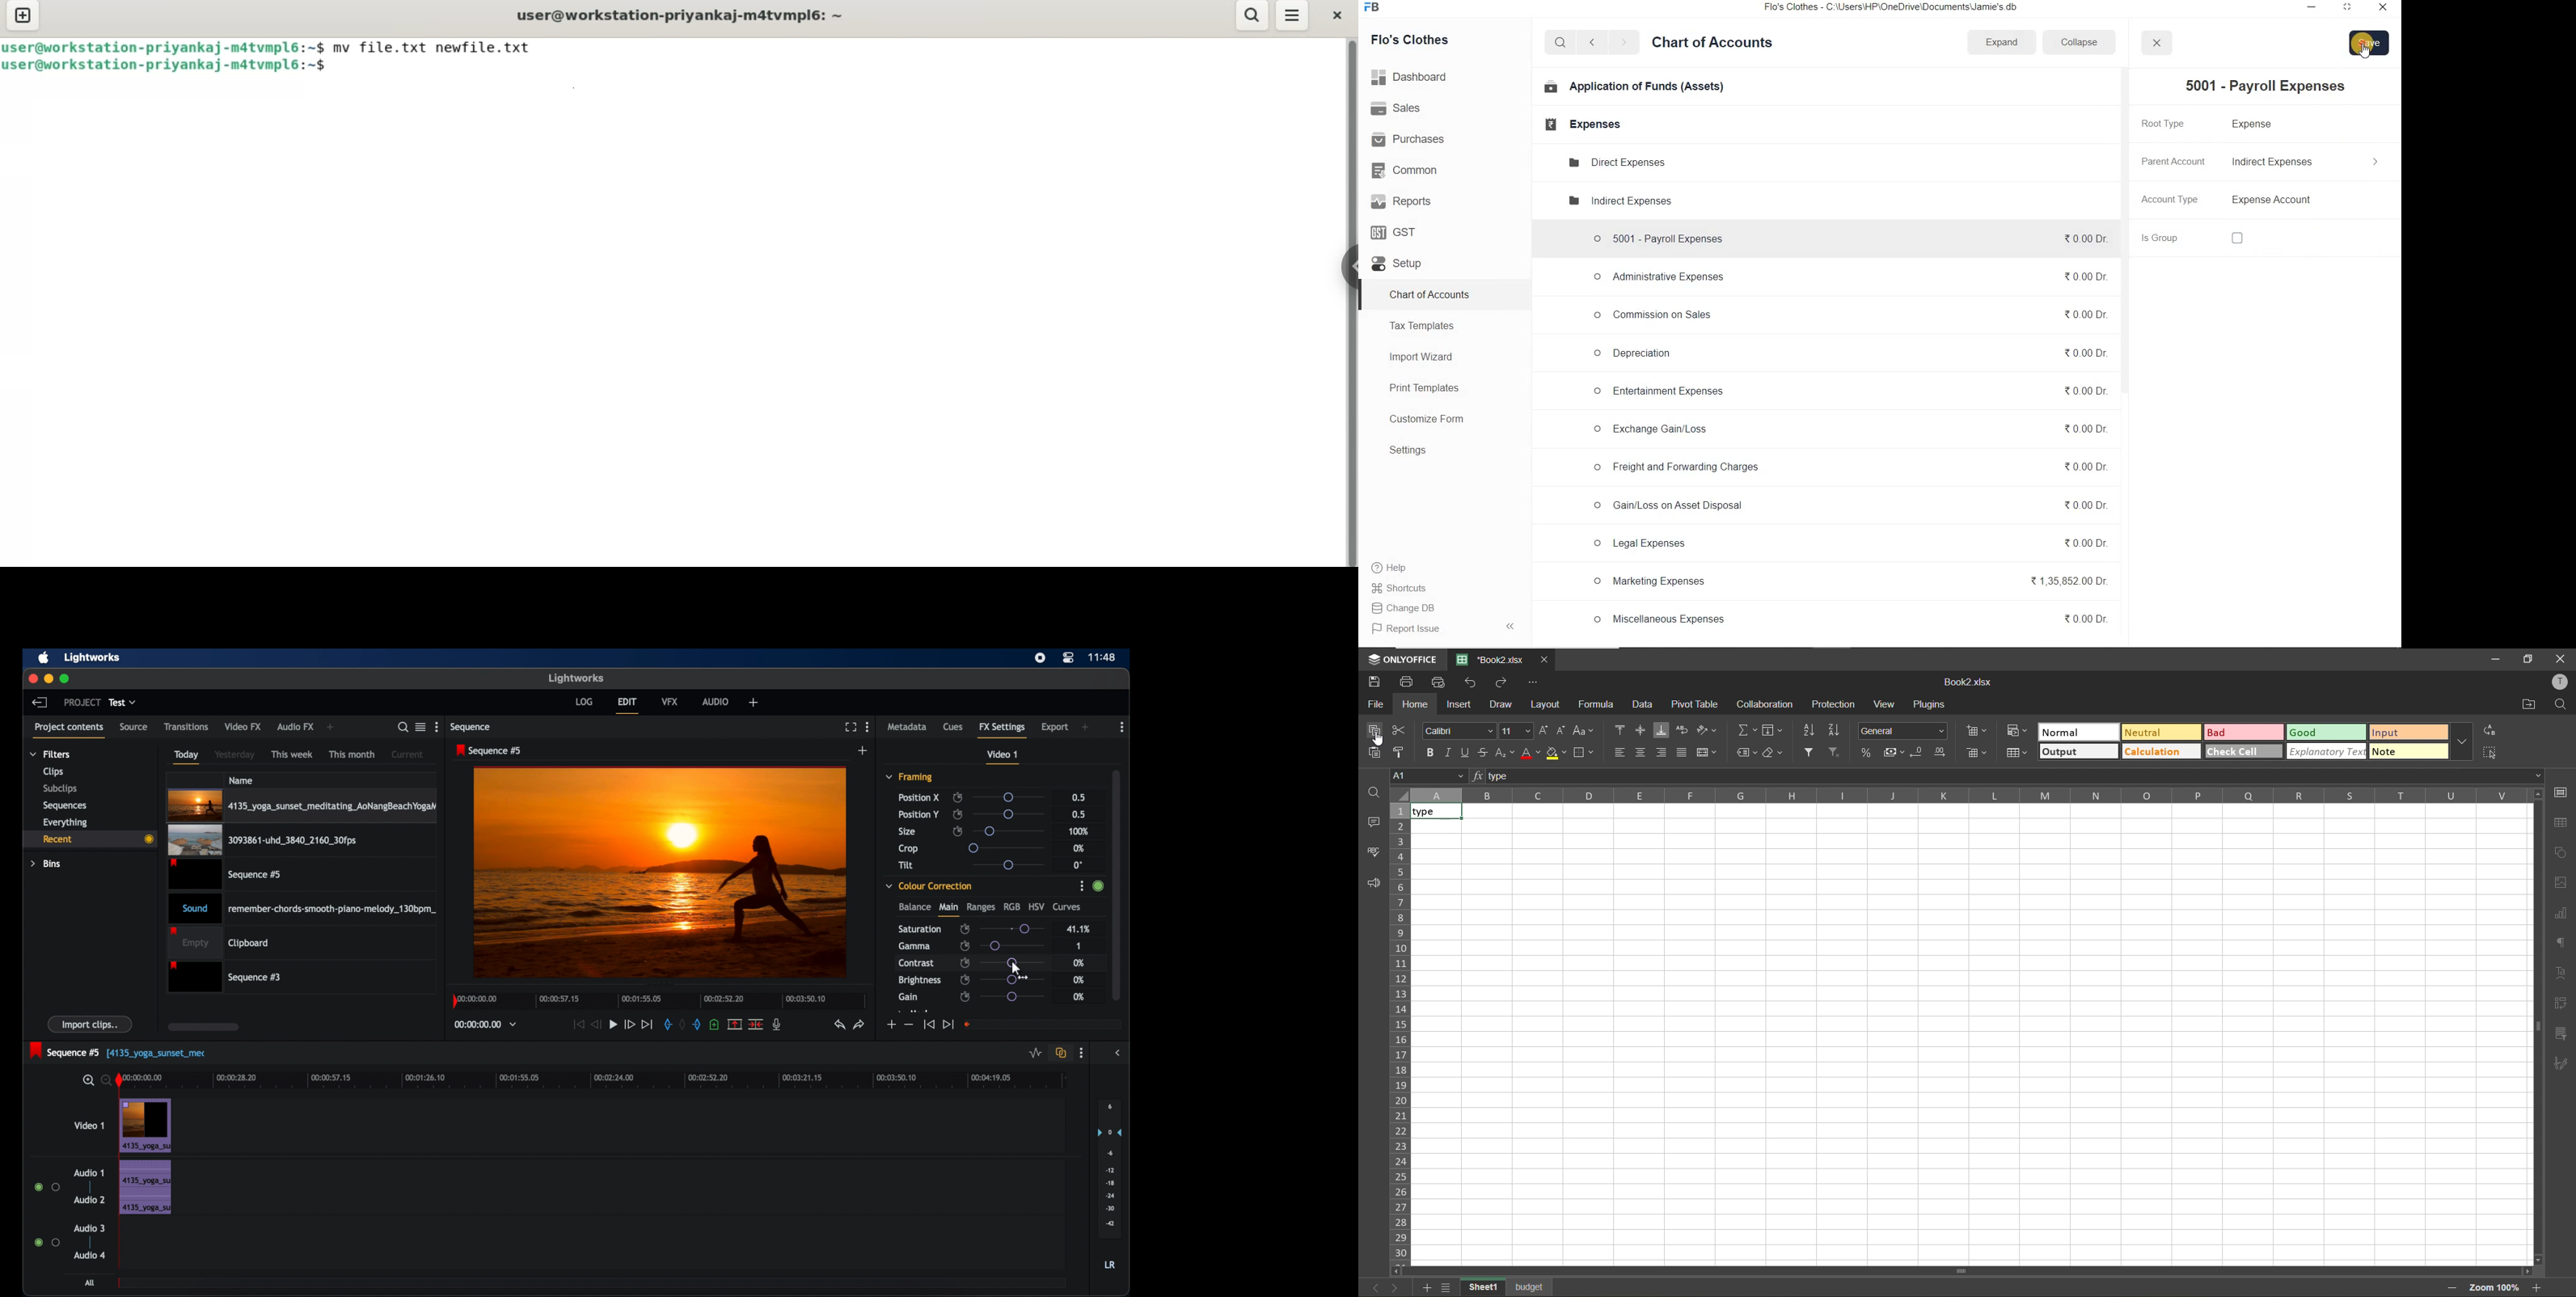 The height and width of the screenshot is (1316, 2576). Describe the element at coordinates (584, 701) in the screenshot. I see `log` at that location.